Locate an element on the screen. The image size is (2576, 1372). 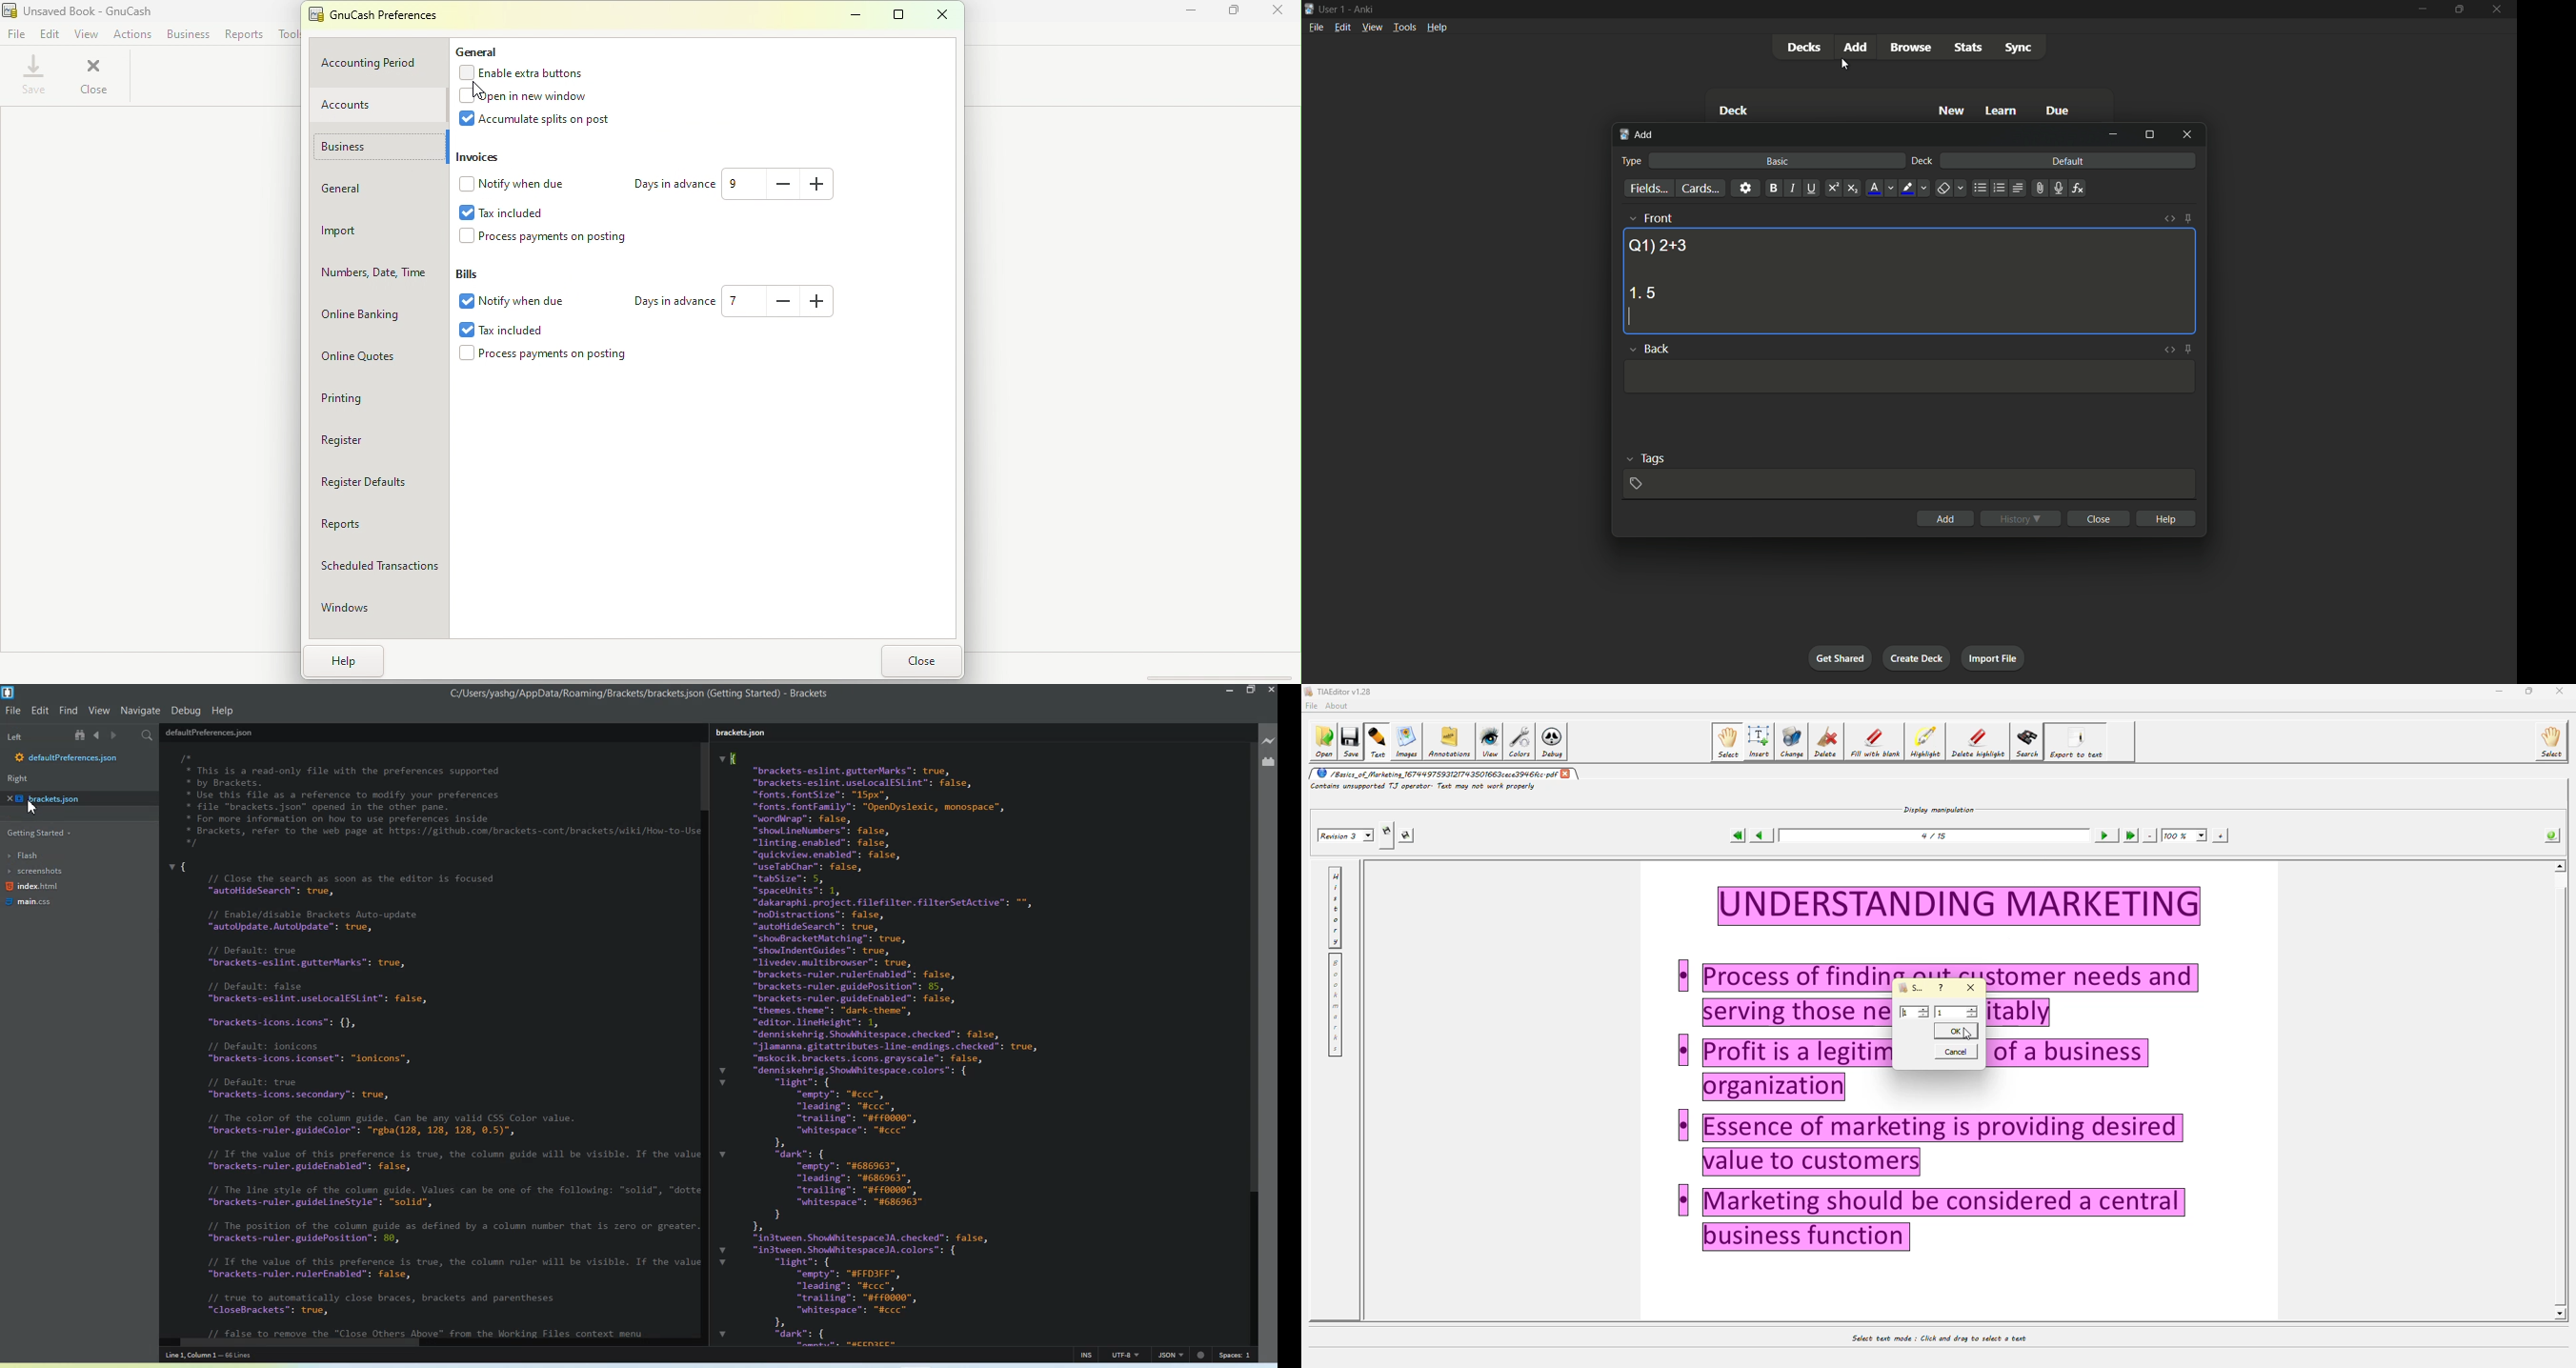
Find in files is located at coordinates (149, 736).